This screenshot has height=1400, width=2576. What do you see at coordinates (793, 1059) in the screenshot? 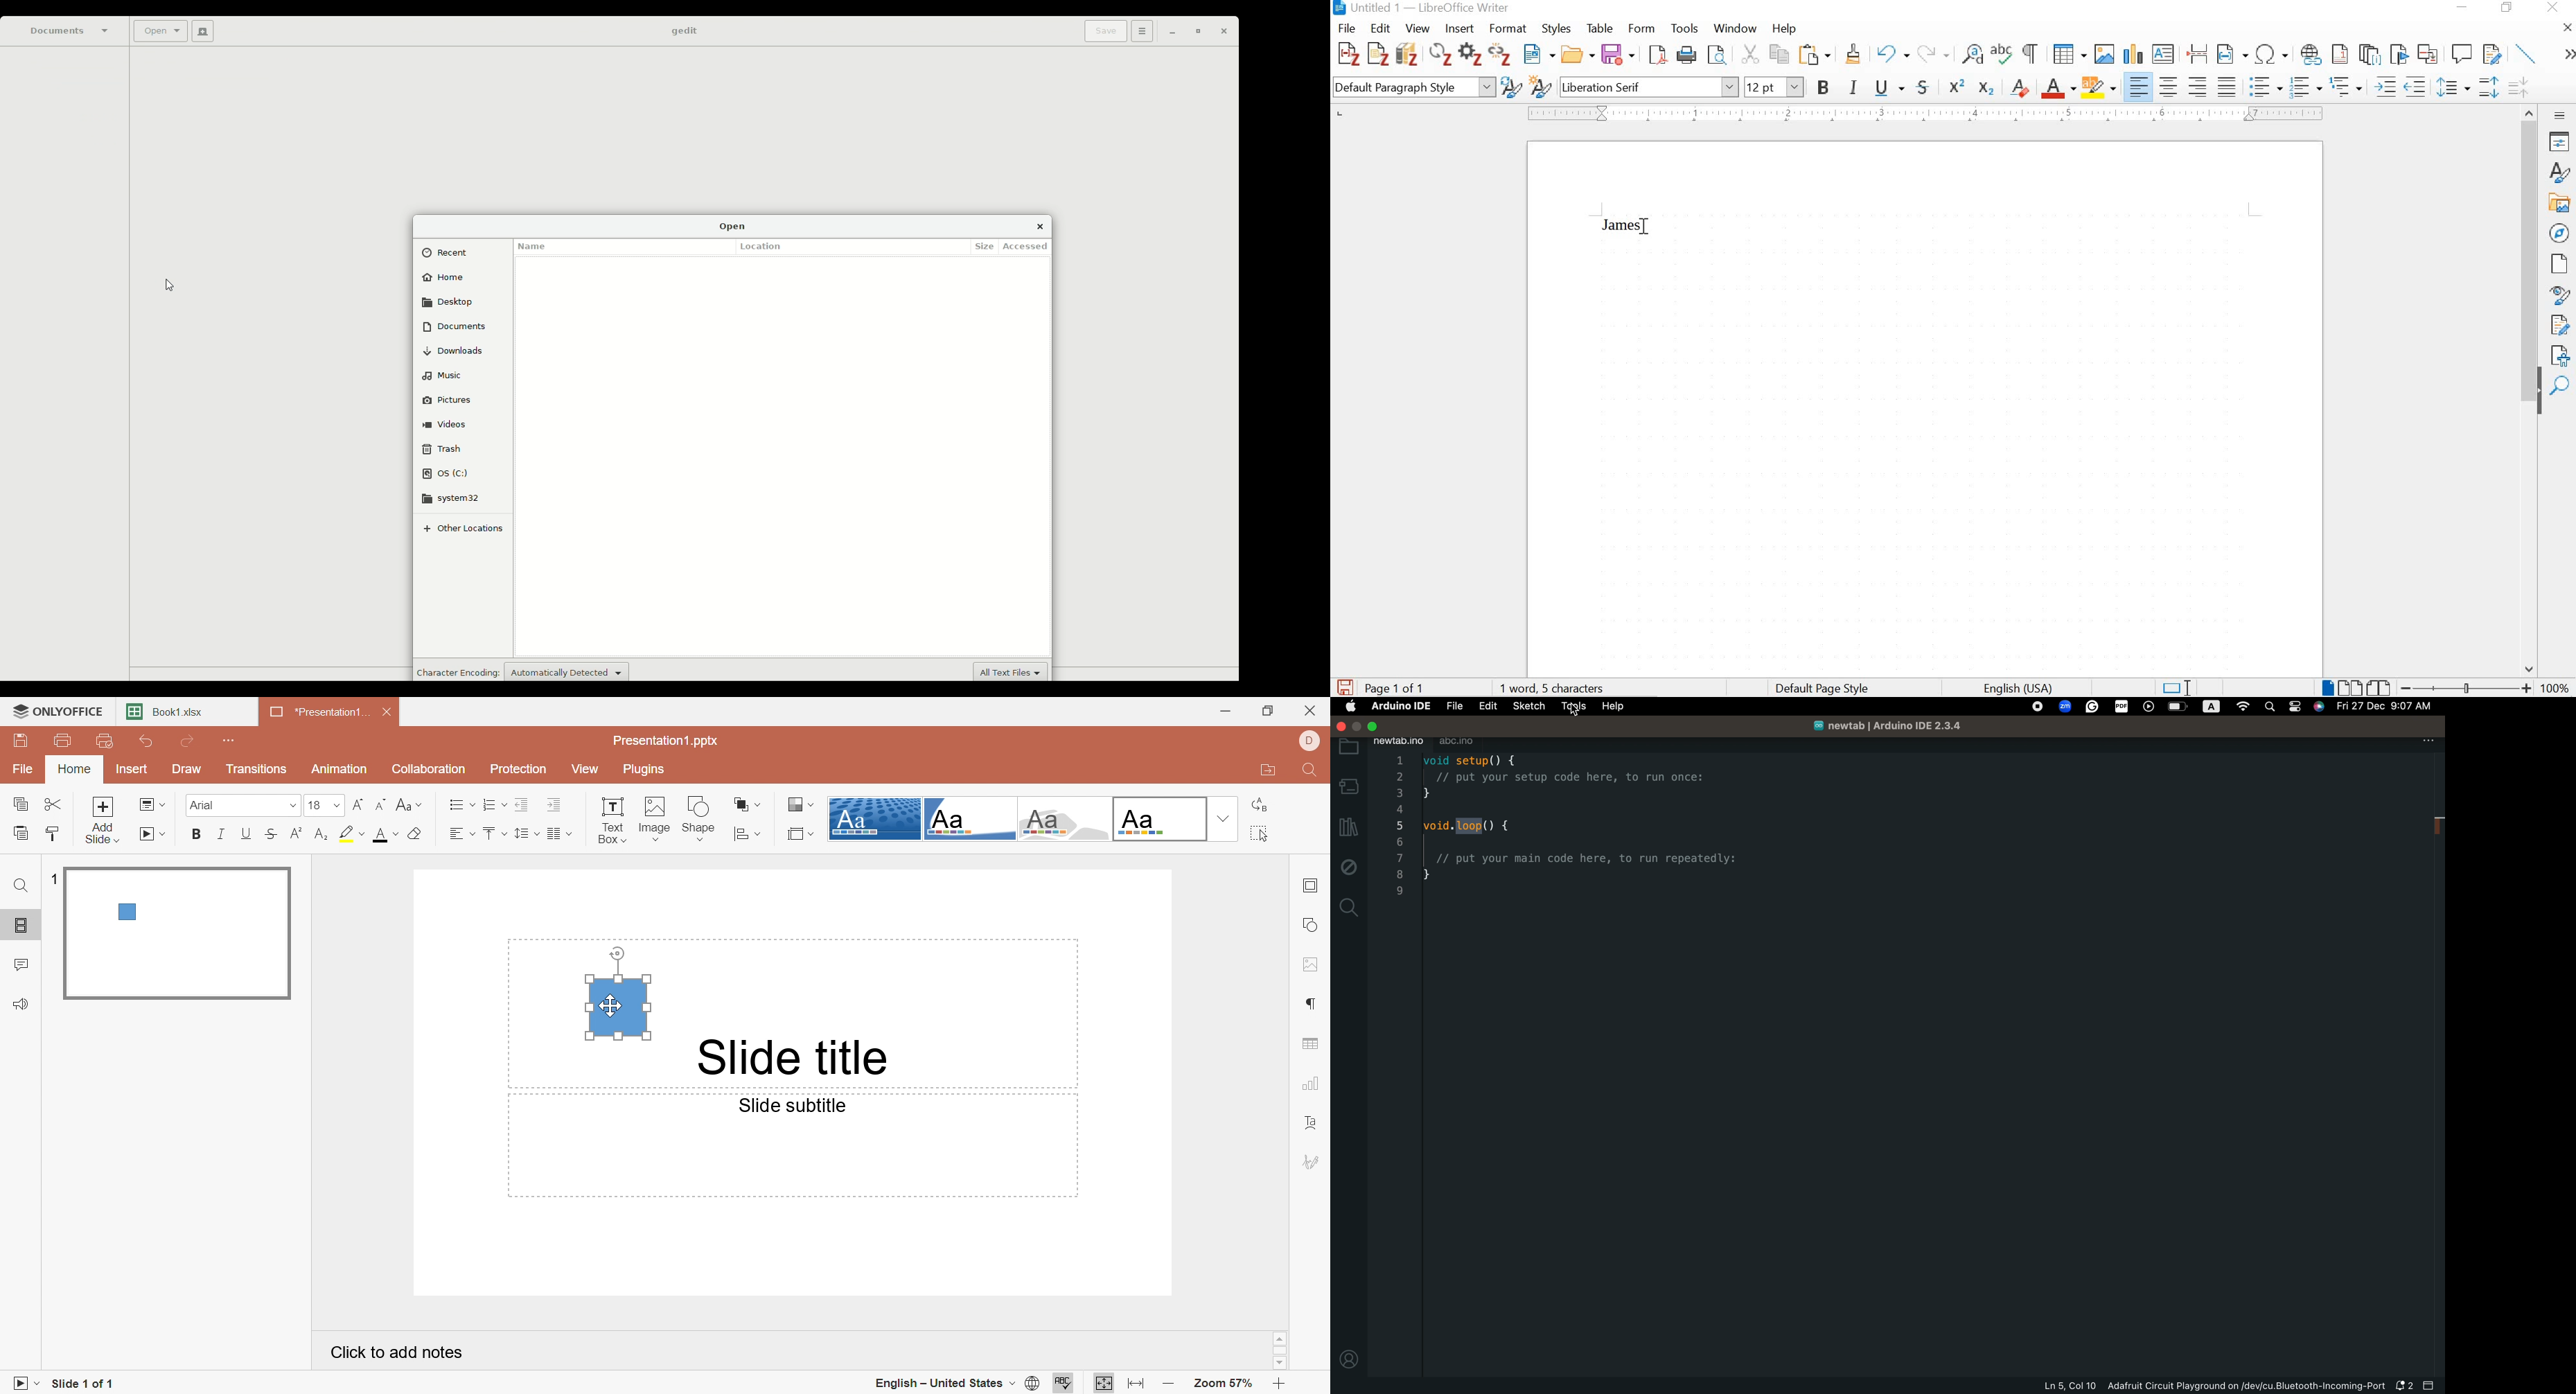
I see `Slide Title` at bounding box center [793, 1059].